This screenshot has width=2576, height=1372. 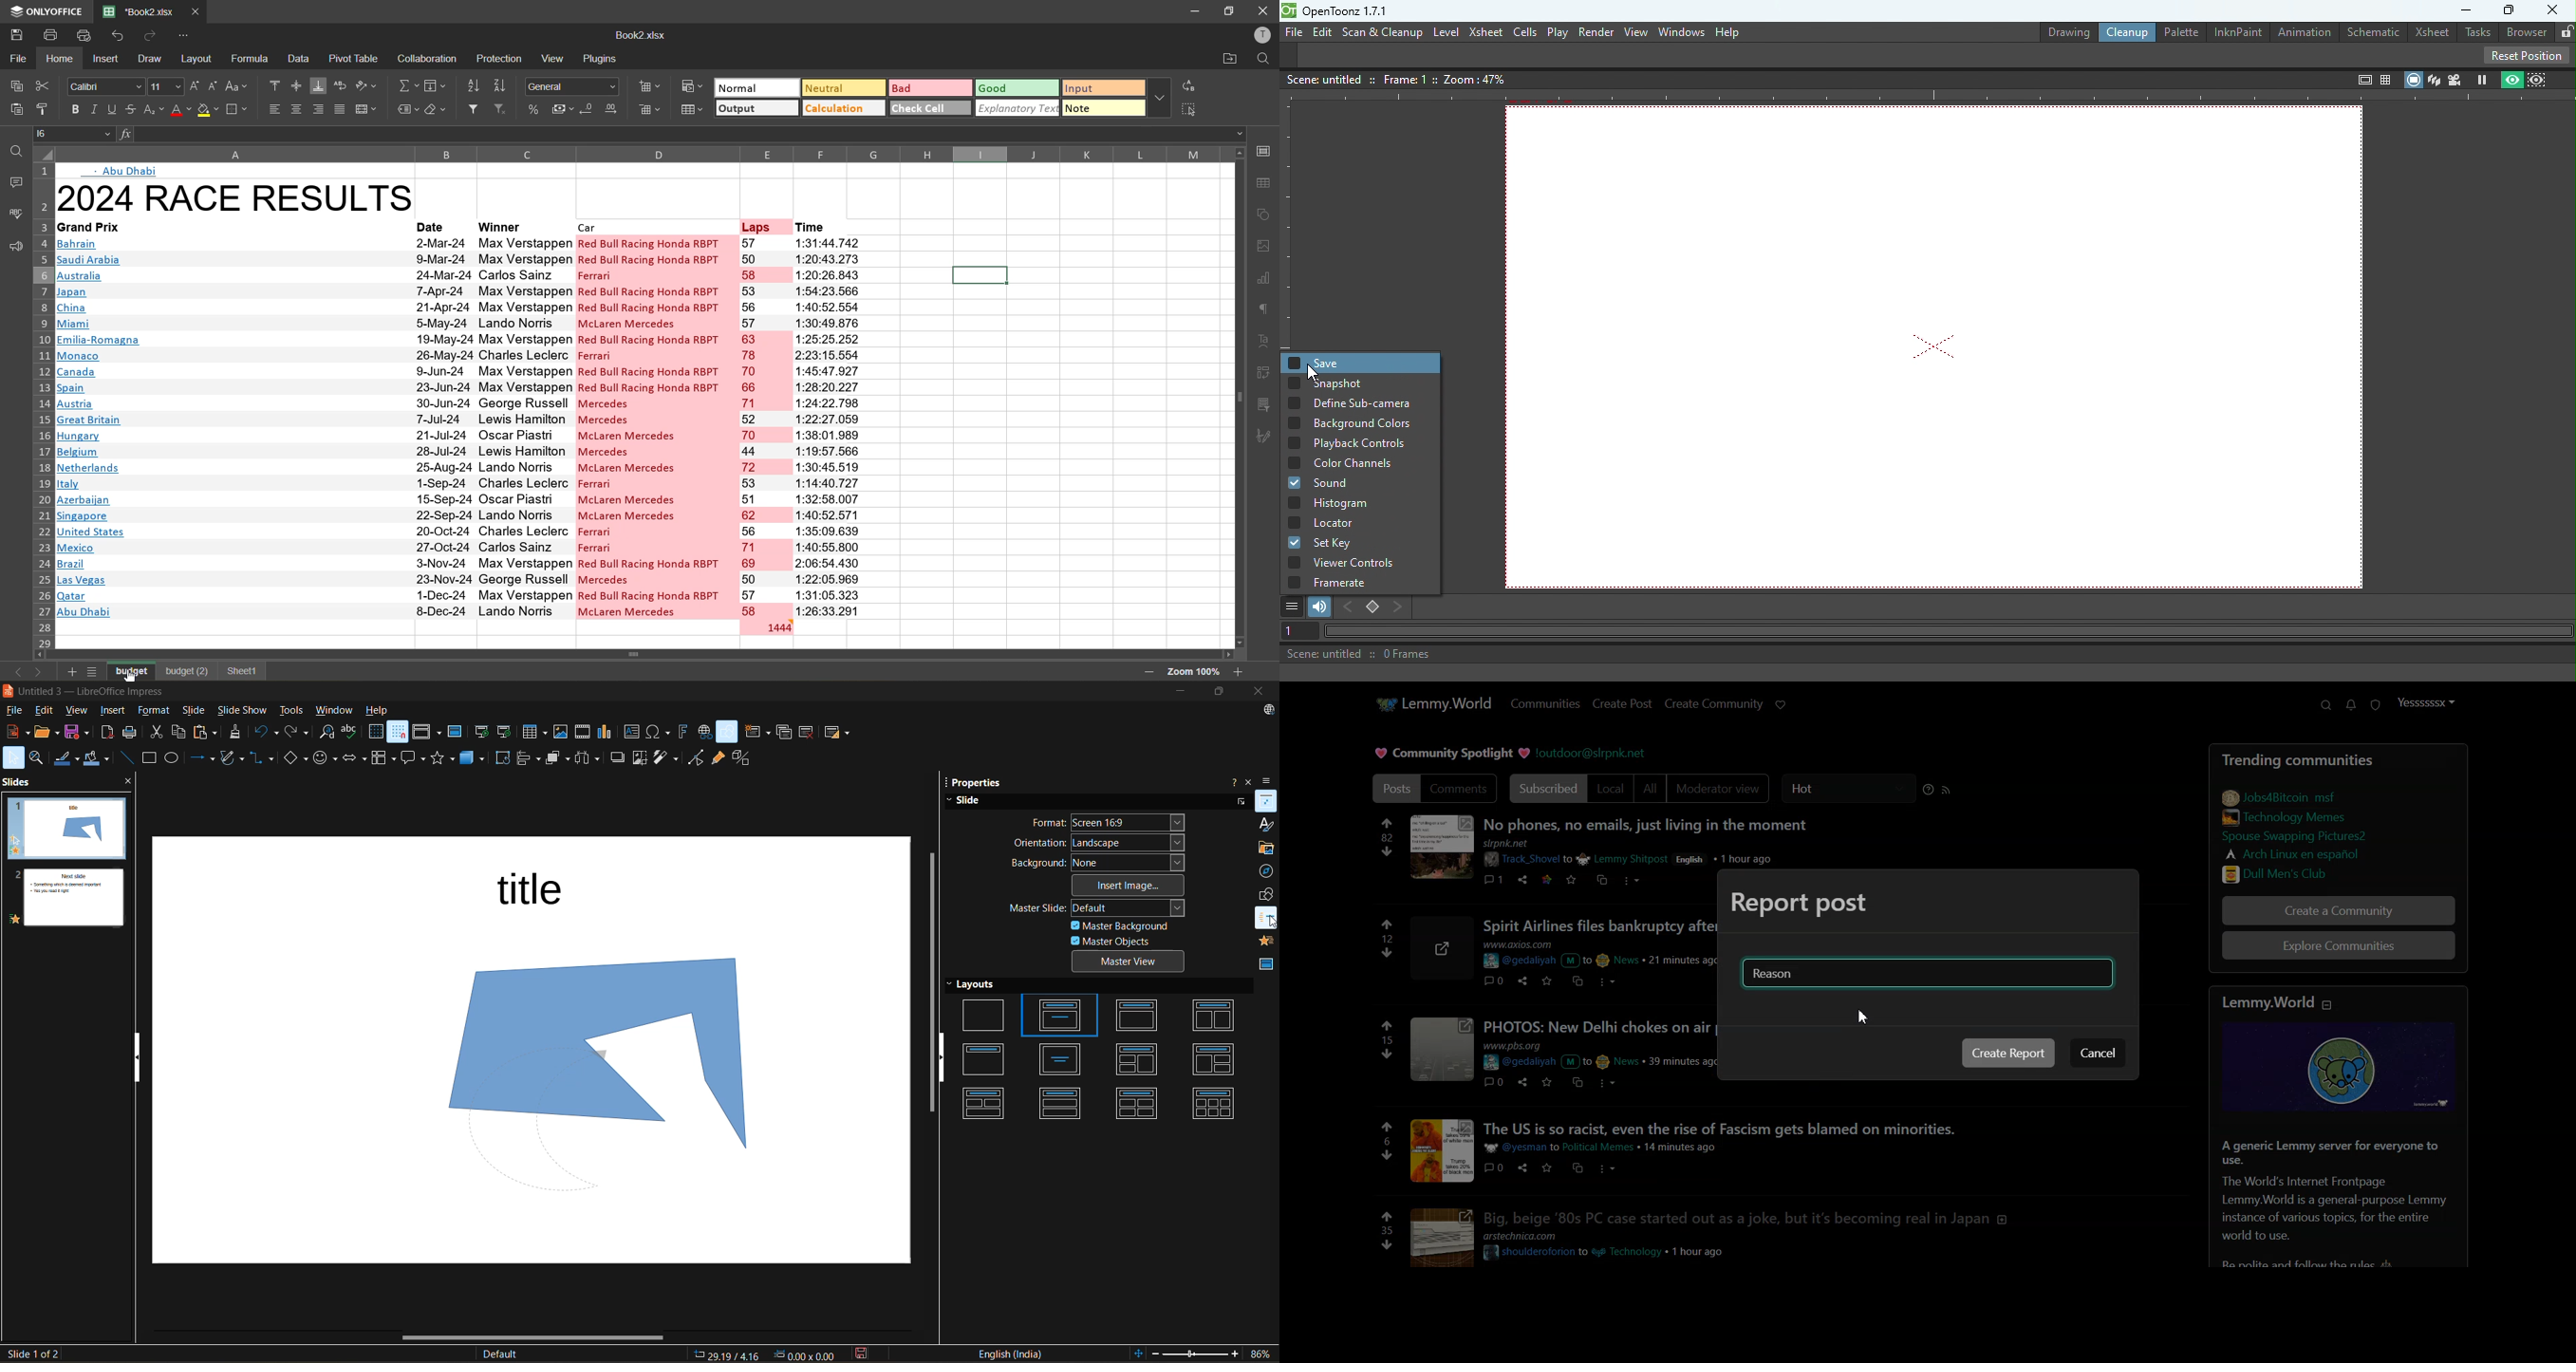 What do you see at coordinates (808, 732) in the screenshot?
I see `delete slide` at bounding box center [808, 732].